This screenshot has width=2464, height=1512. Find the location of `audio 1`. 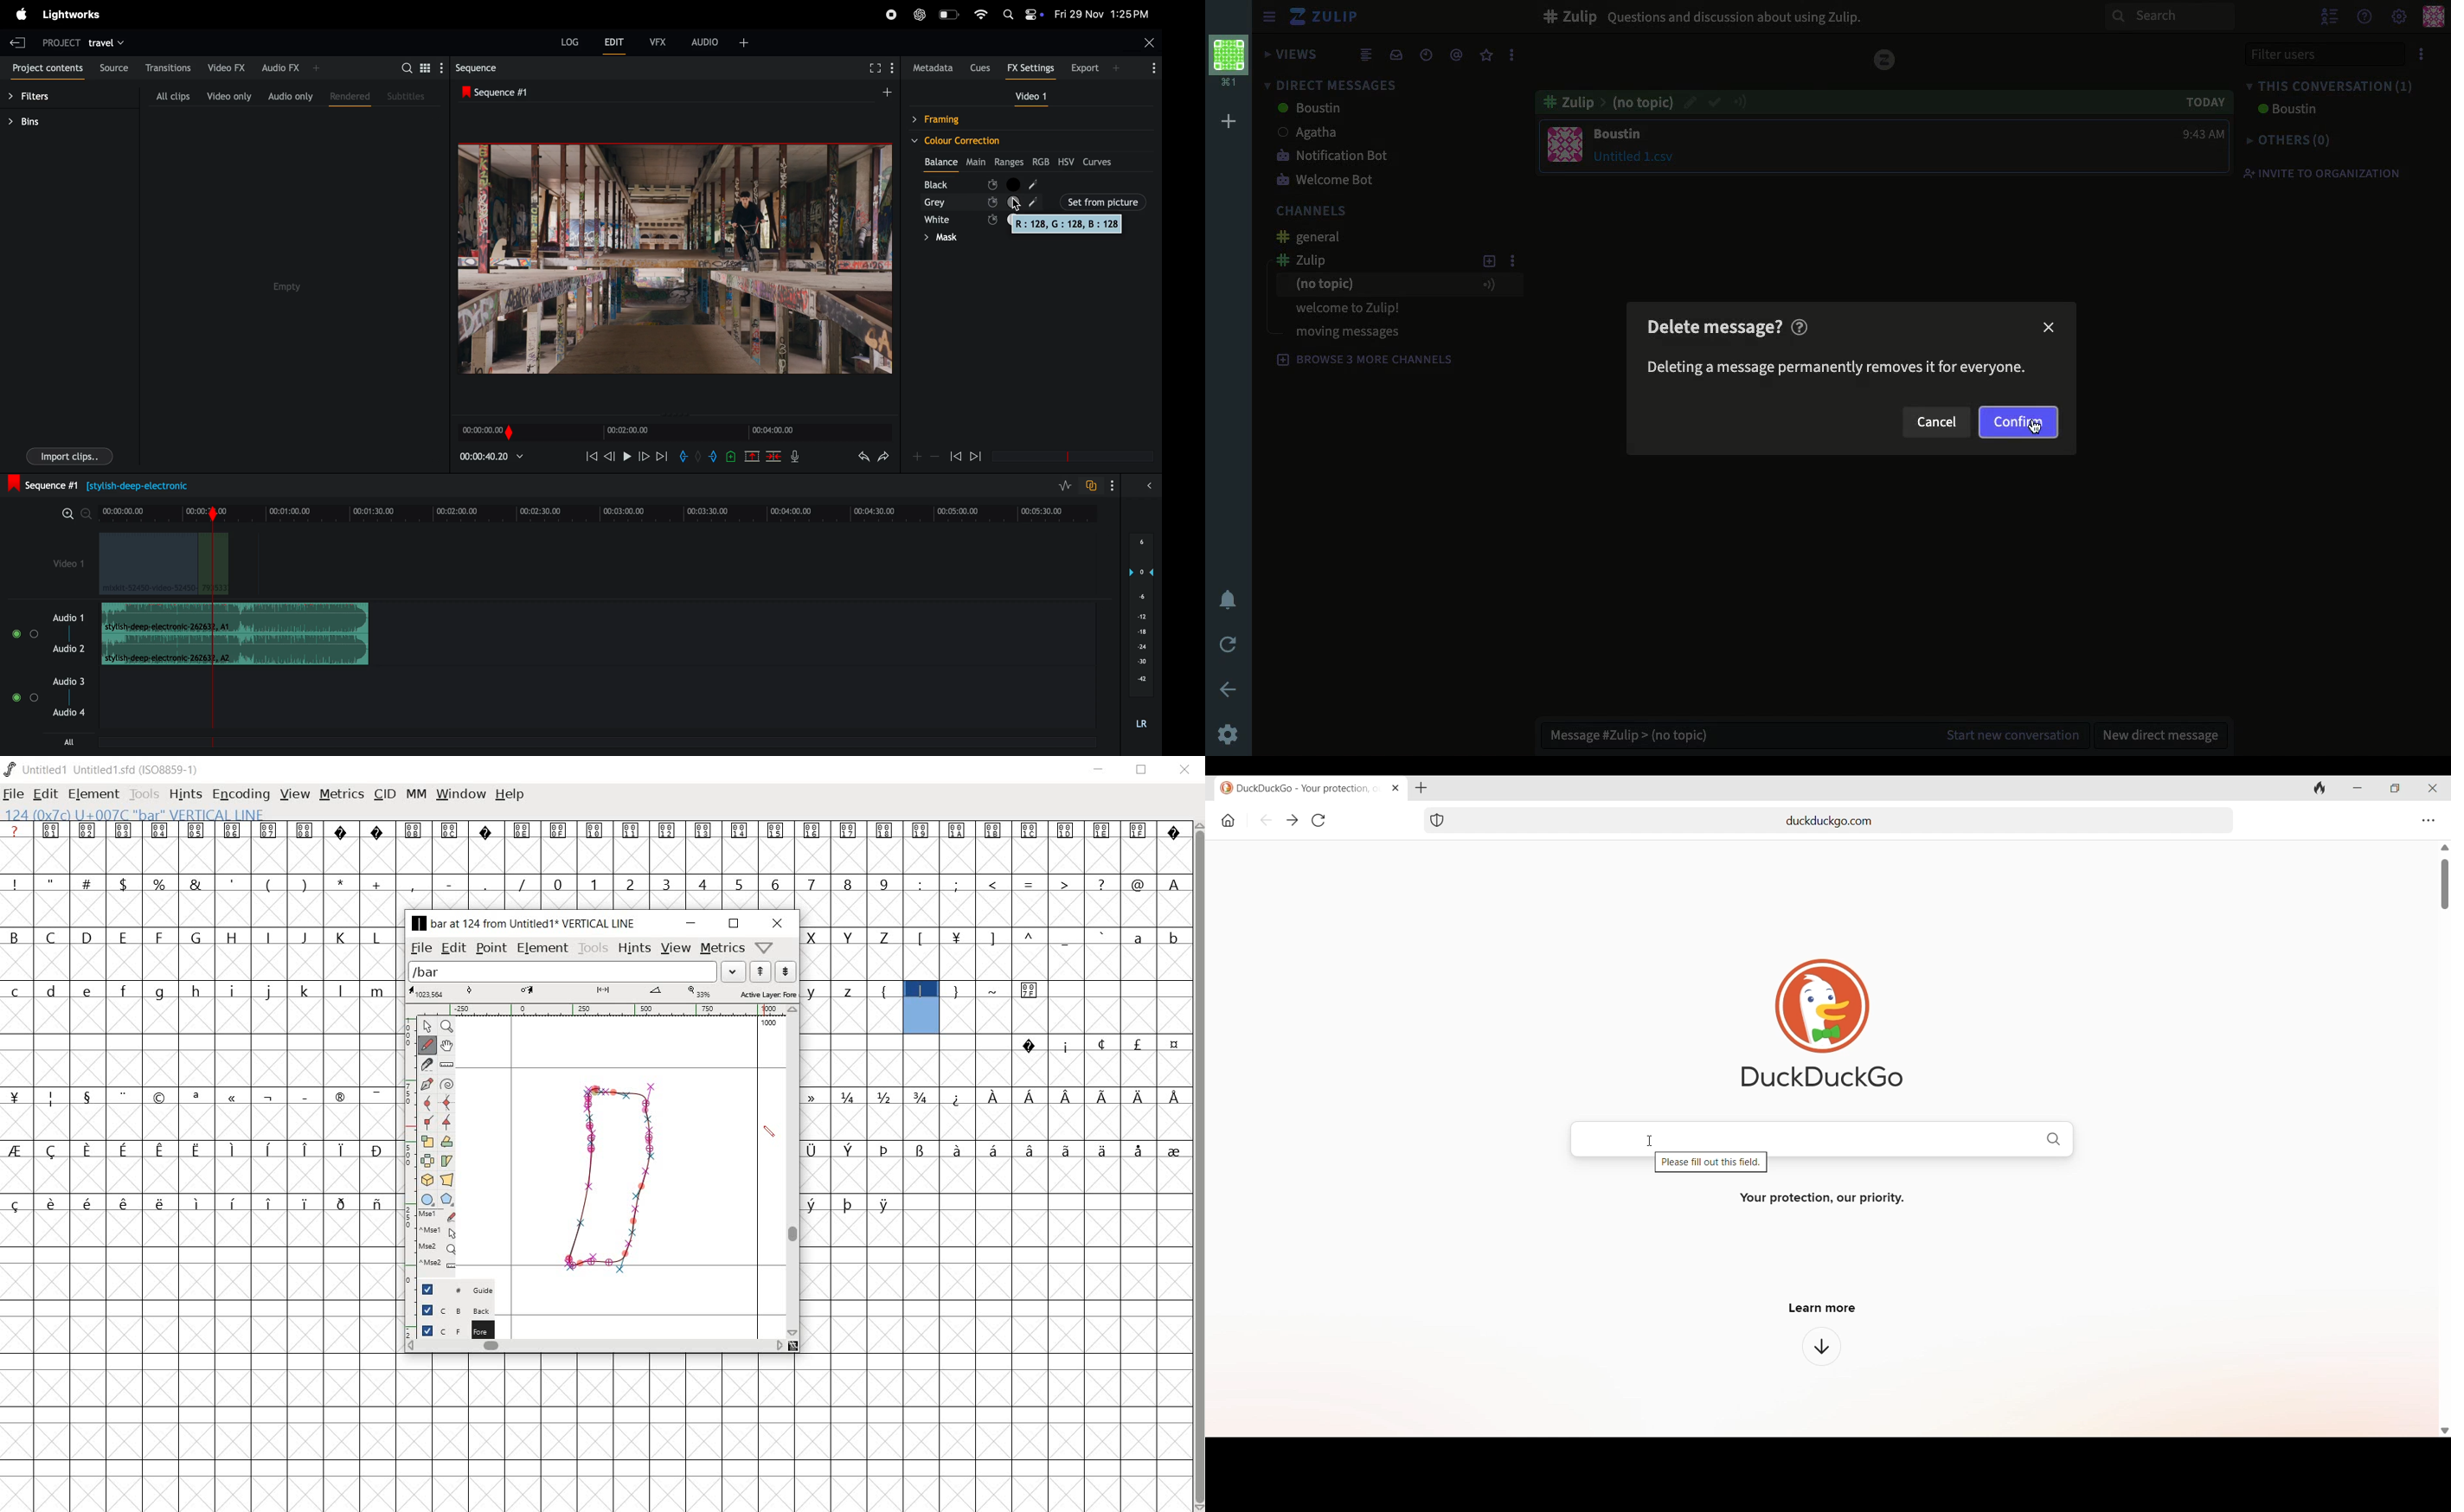

audio 1 is located at coordinates (66, 617).